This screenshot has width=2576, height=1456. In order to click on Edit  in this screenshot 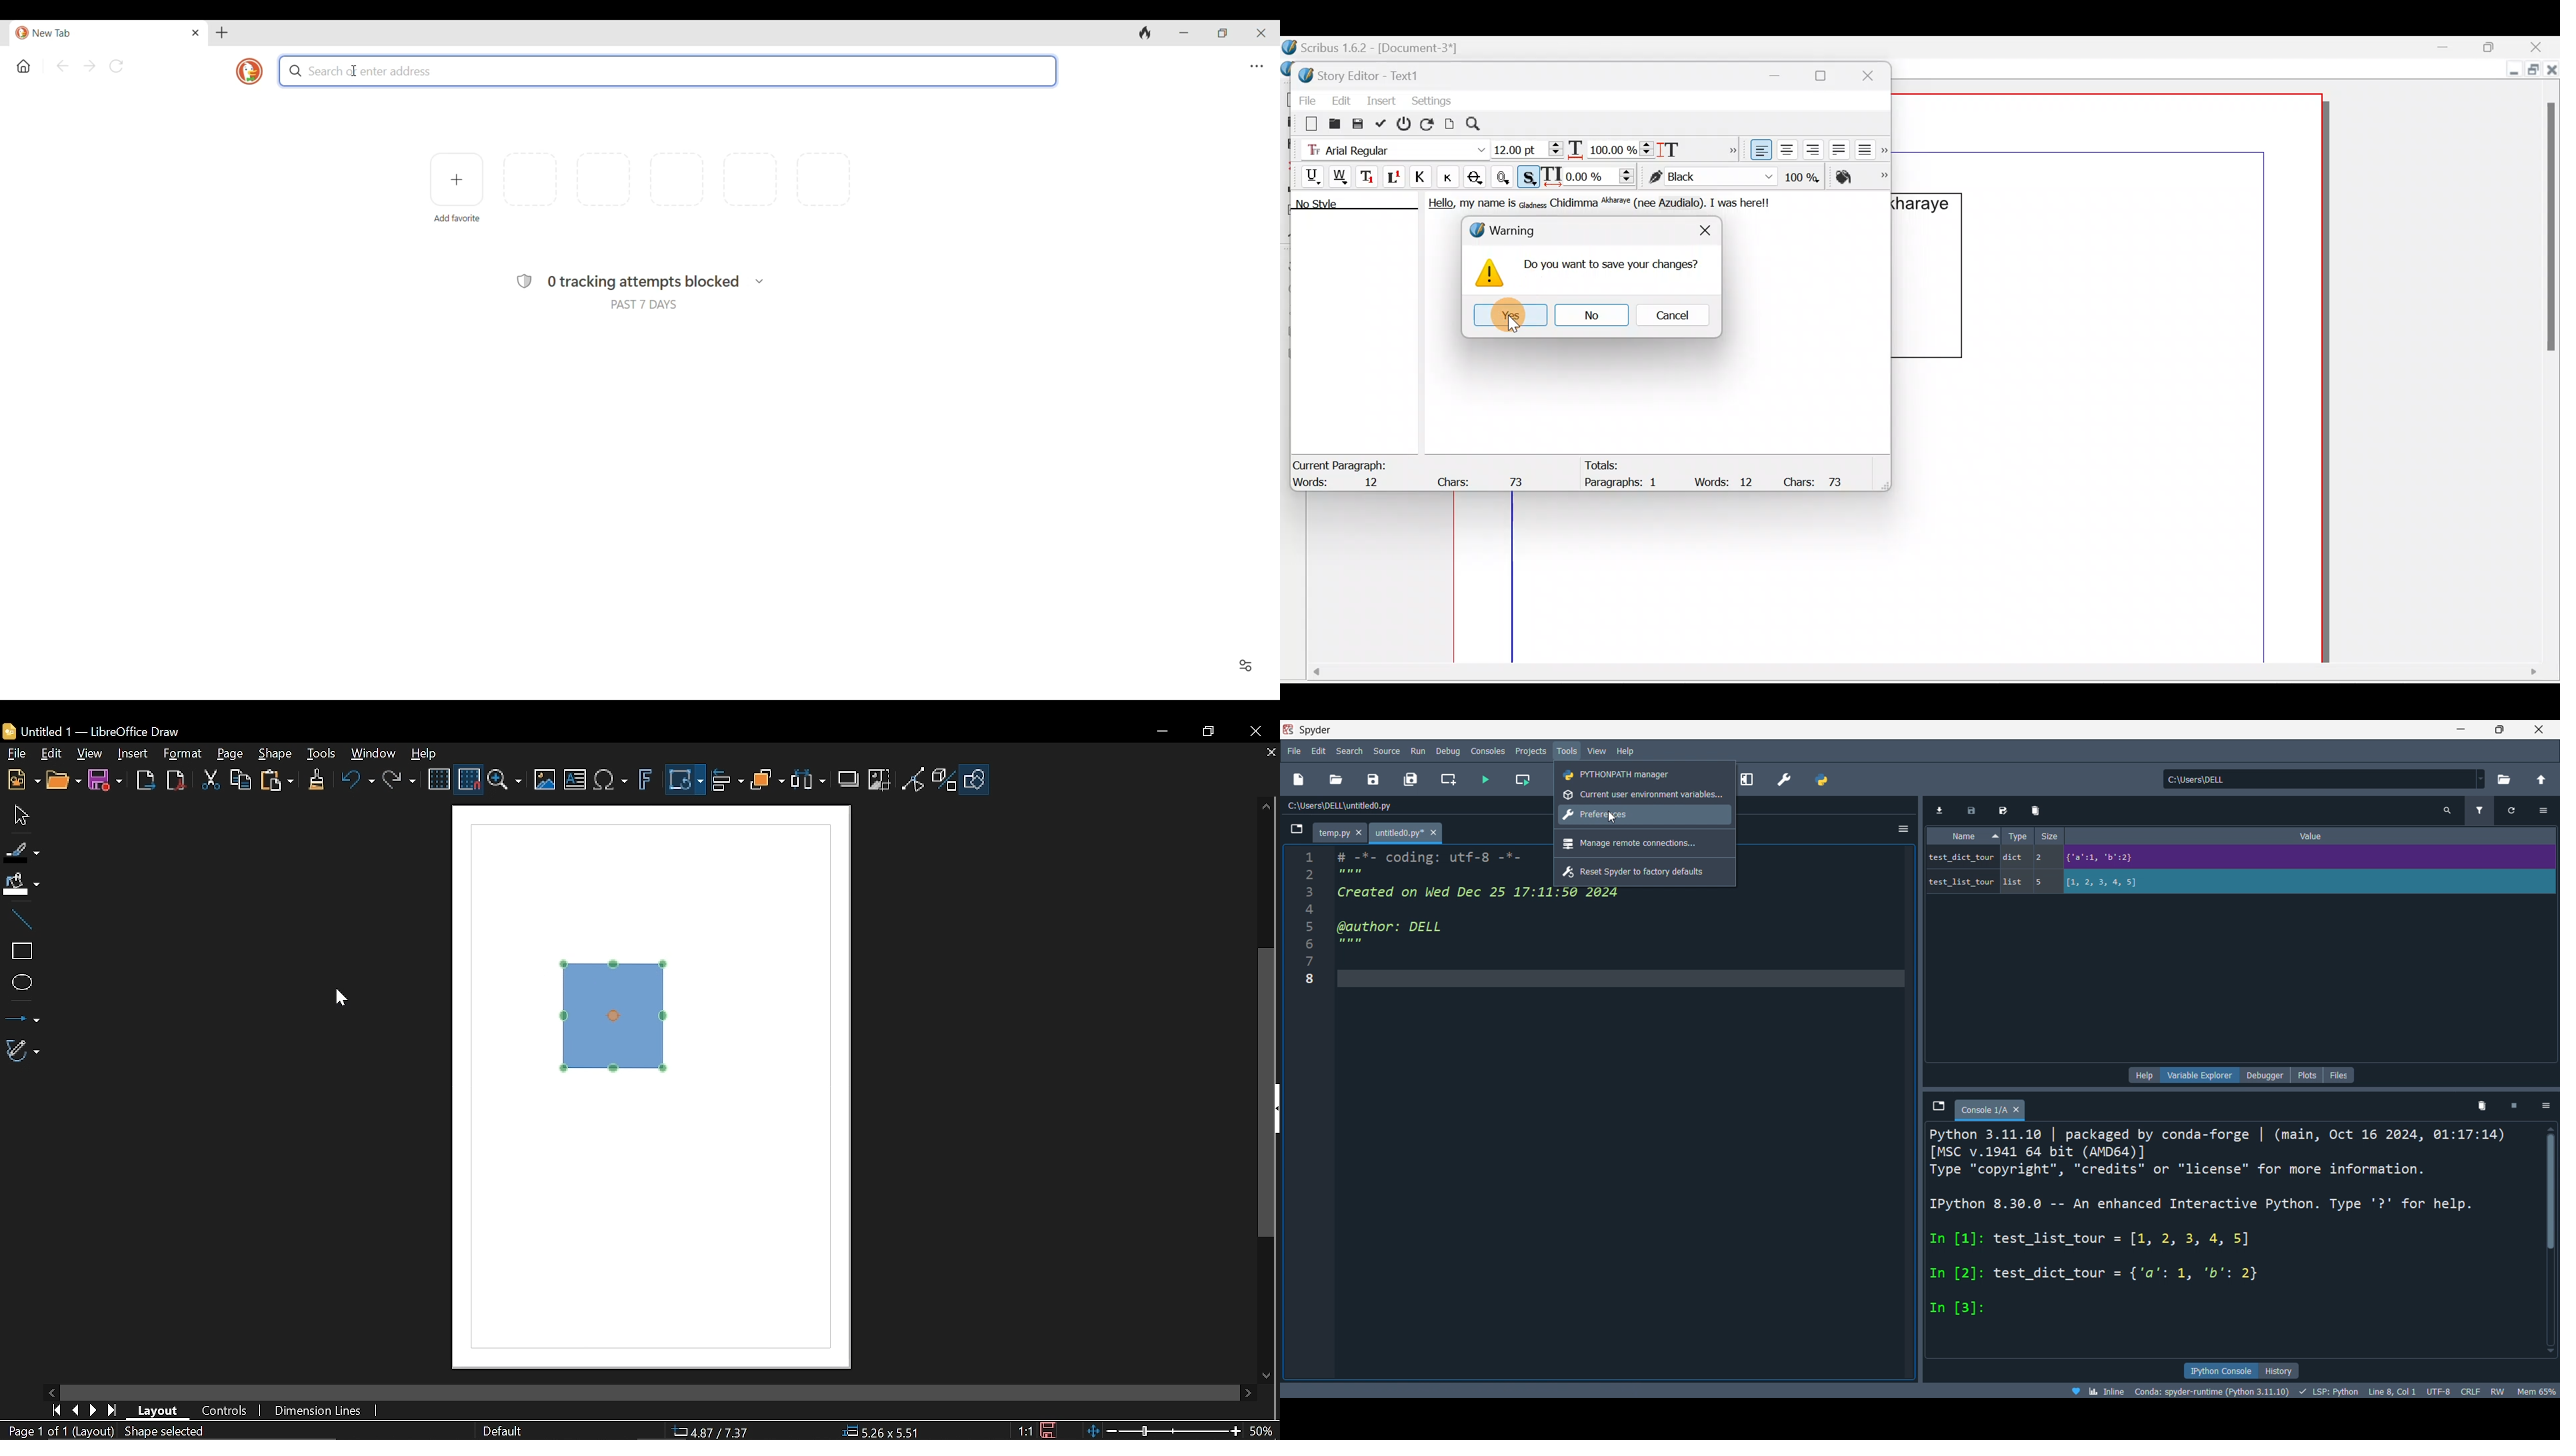, I will do `click(1341, 98)`.